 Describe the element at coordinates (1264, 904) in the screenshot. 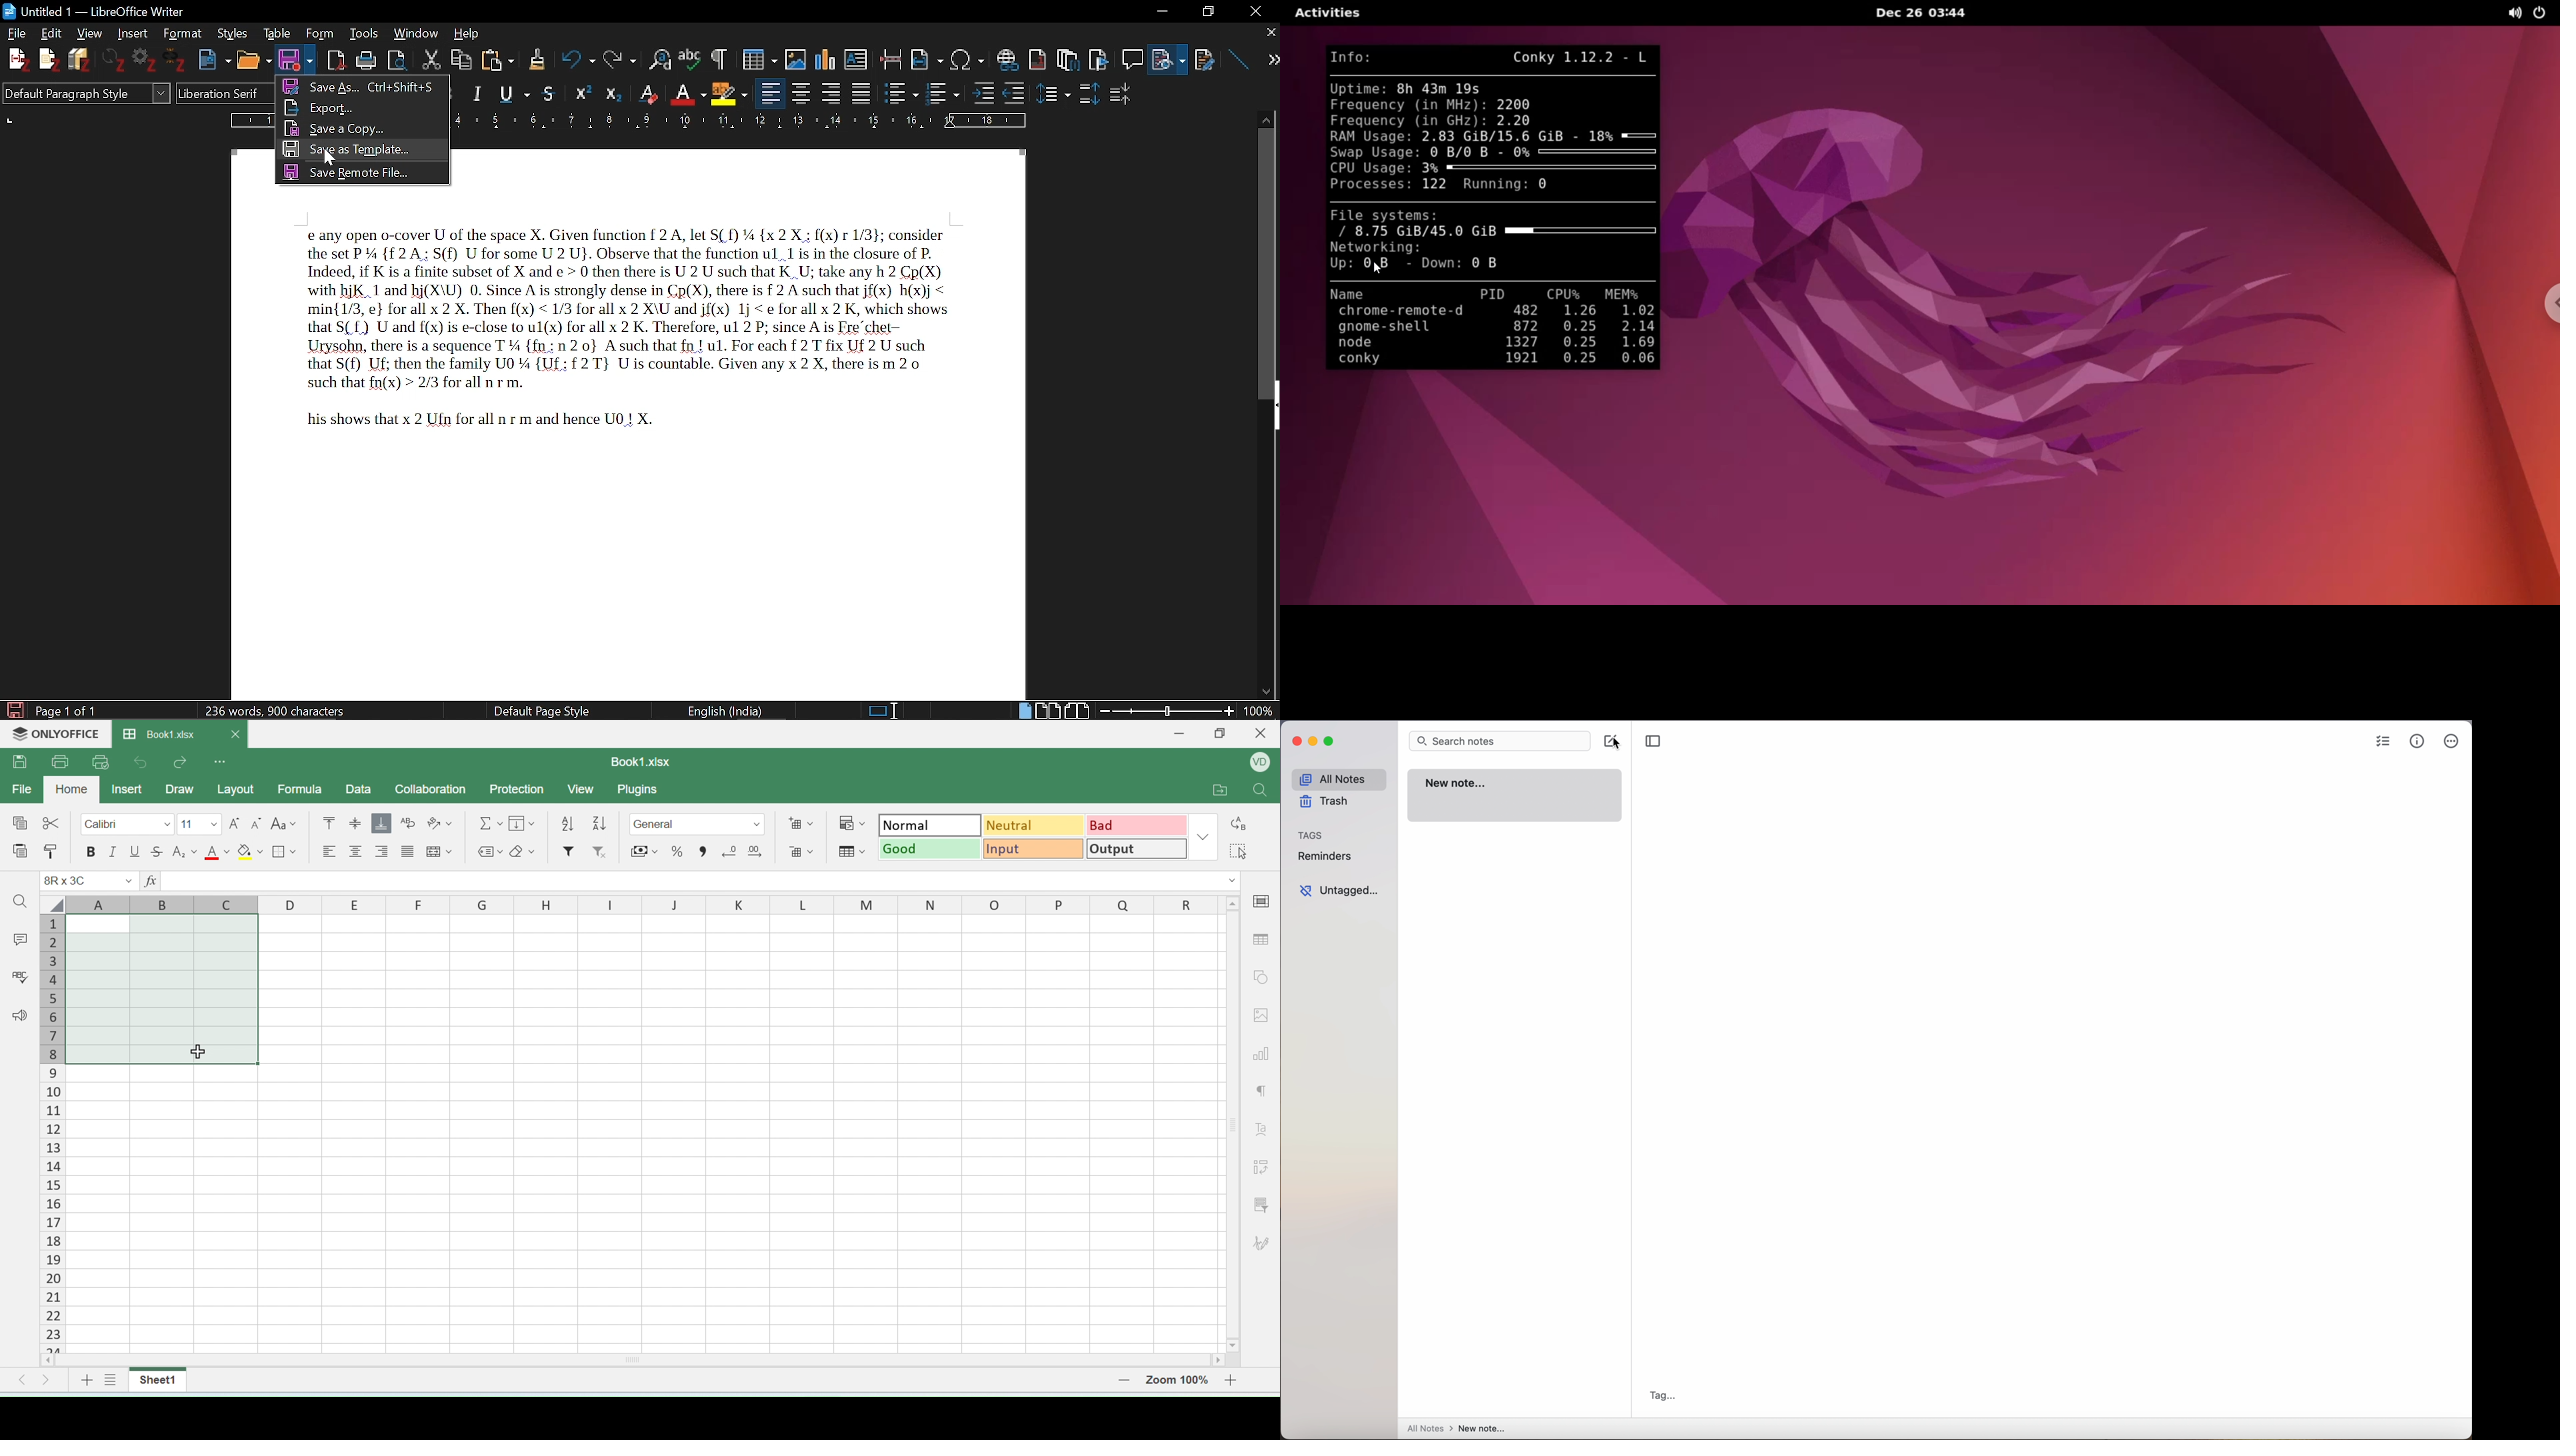

I see `cell settings` at that location.